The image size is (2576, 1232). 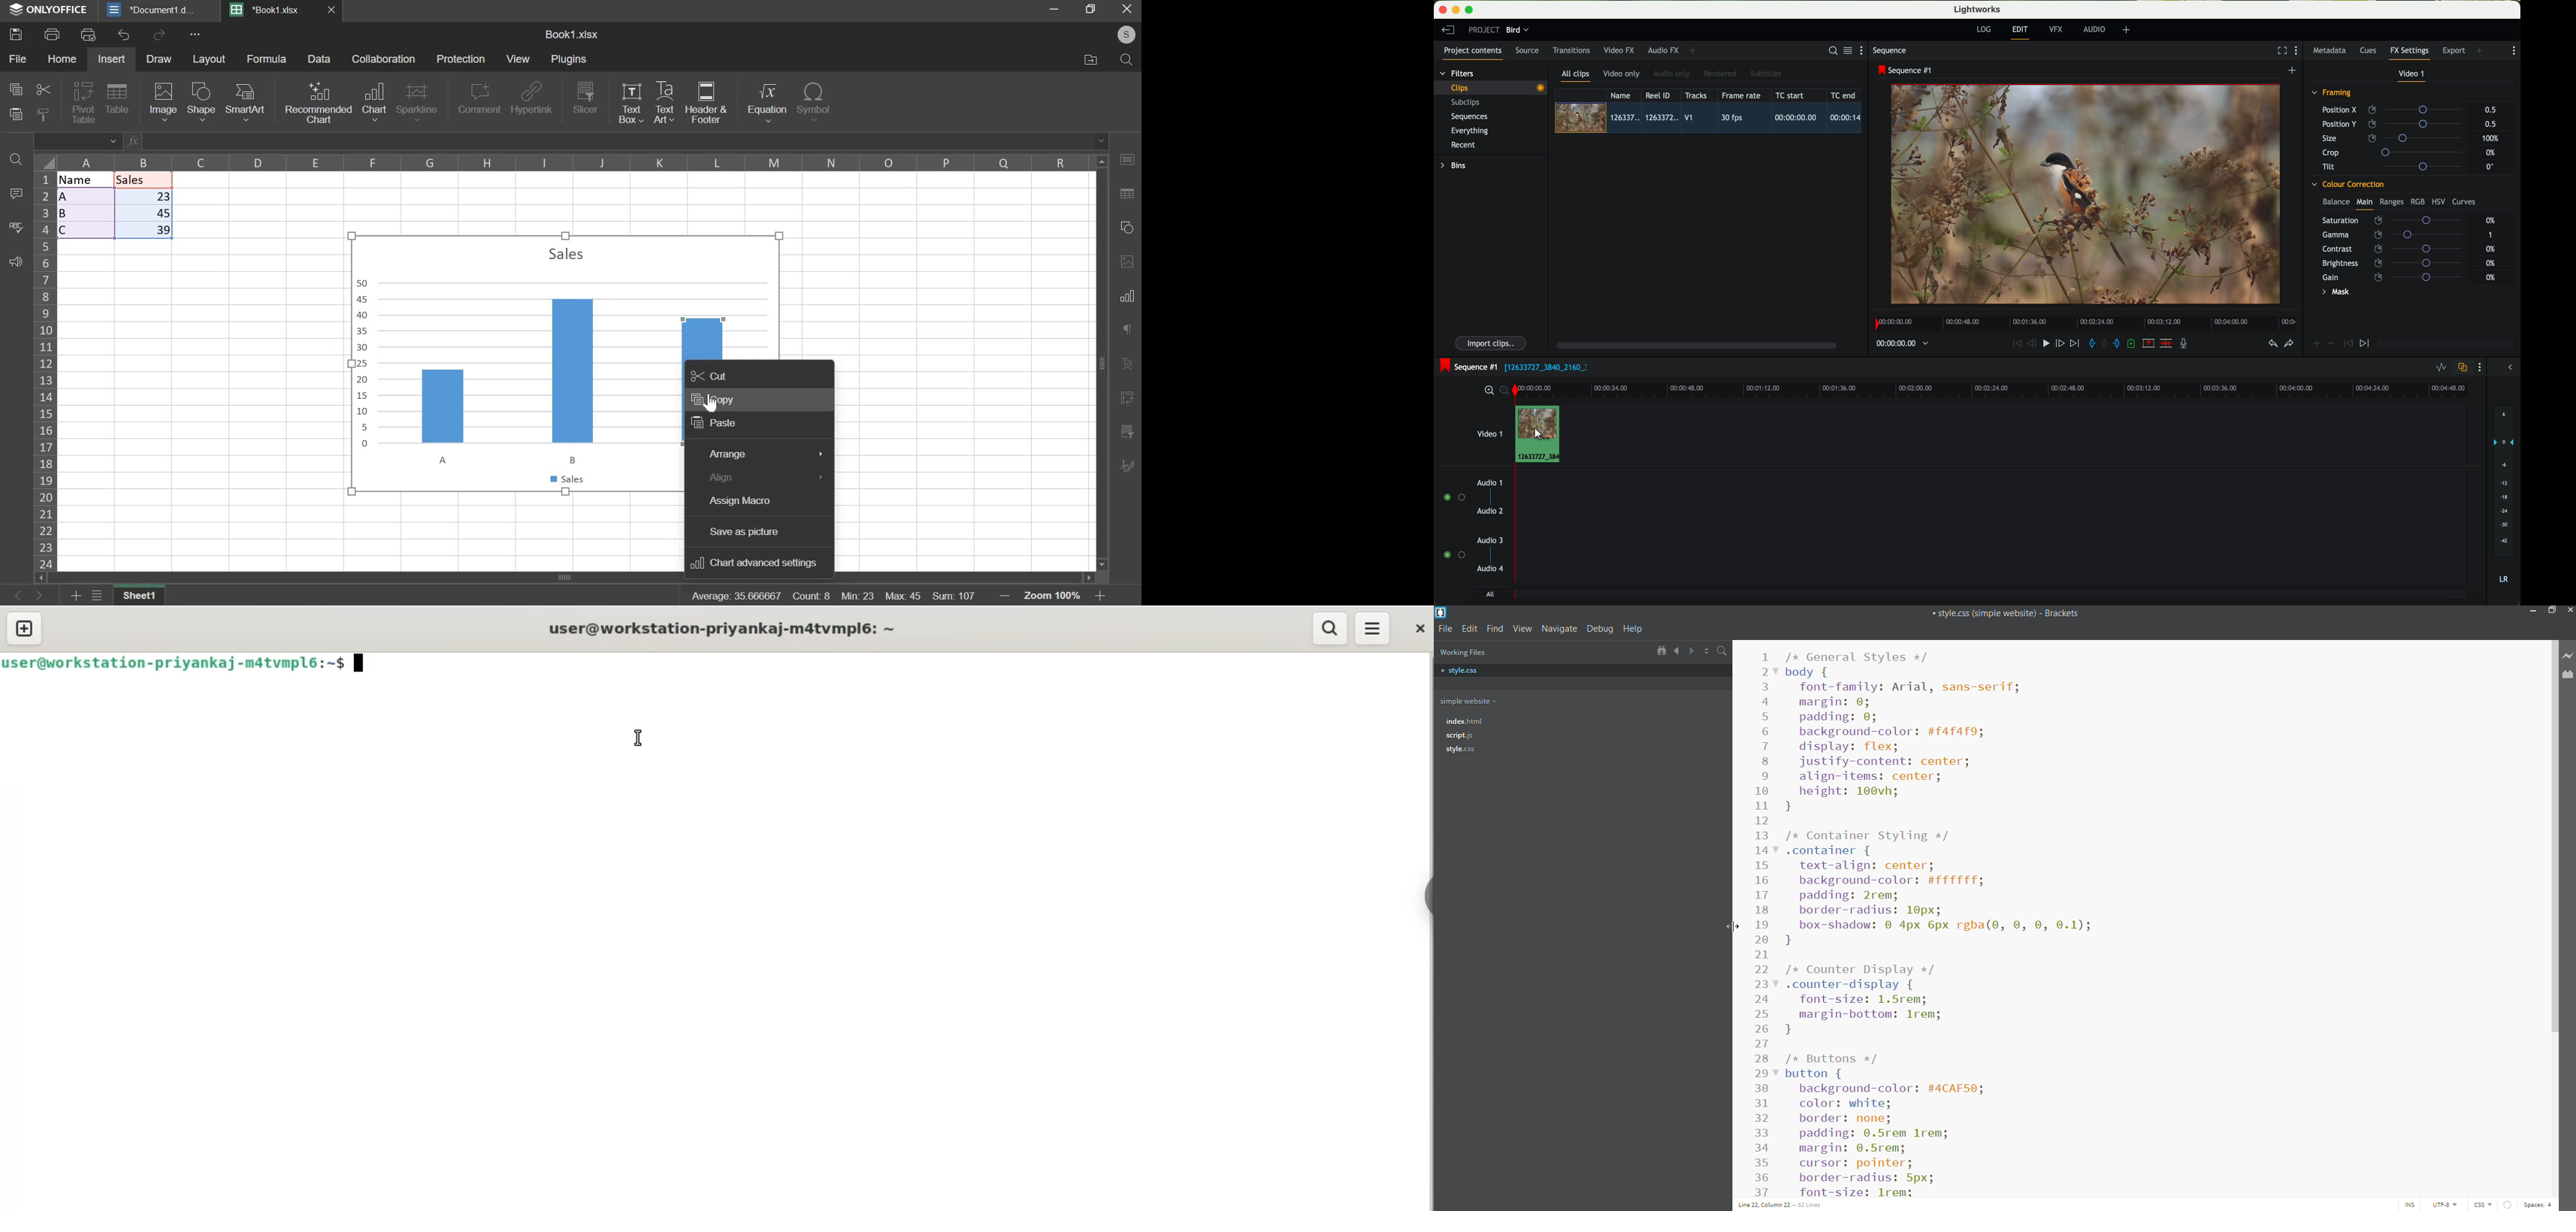 I want to click on show error, so click(x=2508, y=1205).